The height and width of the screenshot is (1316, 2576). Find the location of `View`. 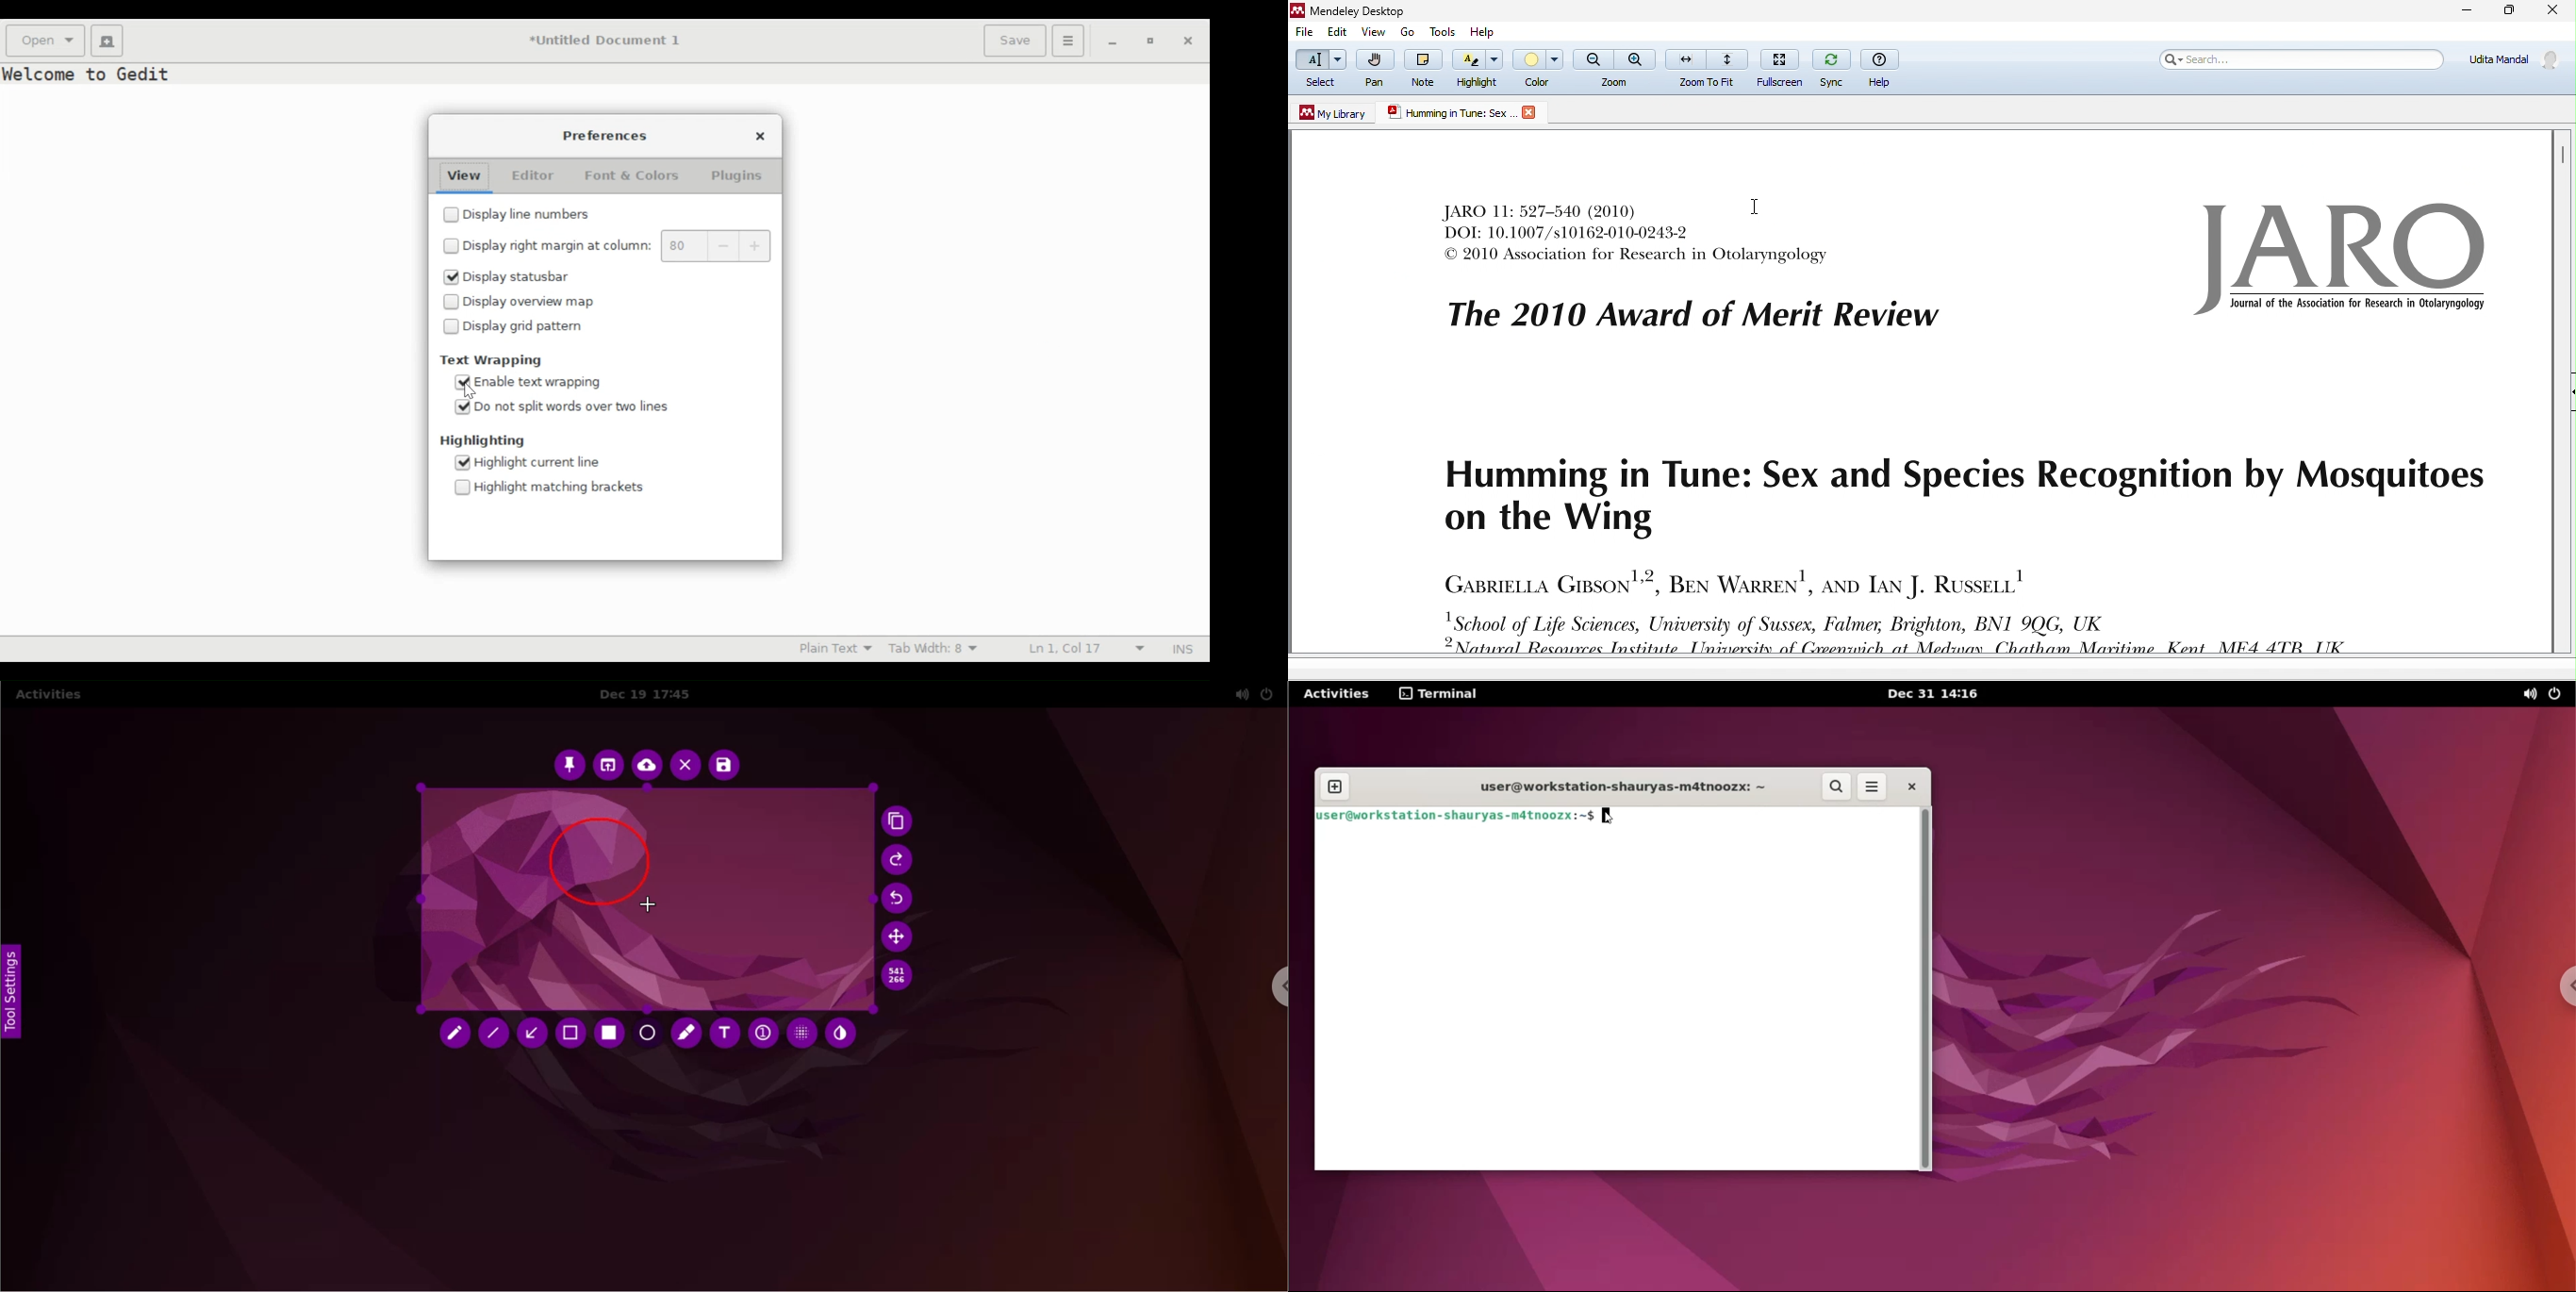

View is located at coordinates (463, 176).